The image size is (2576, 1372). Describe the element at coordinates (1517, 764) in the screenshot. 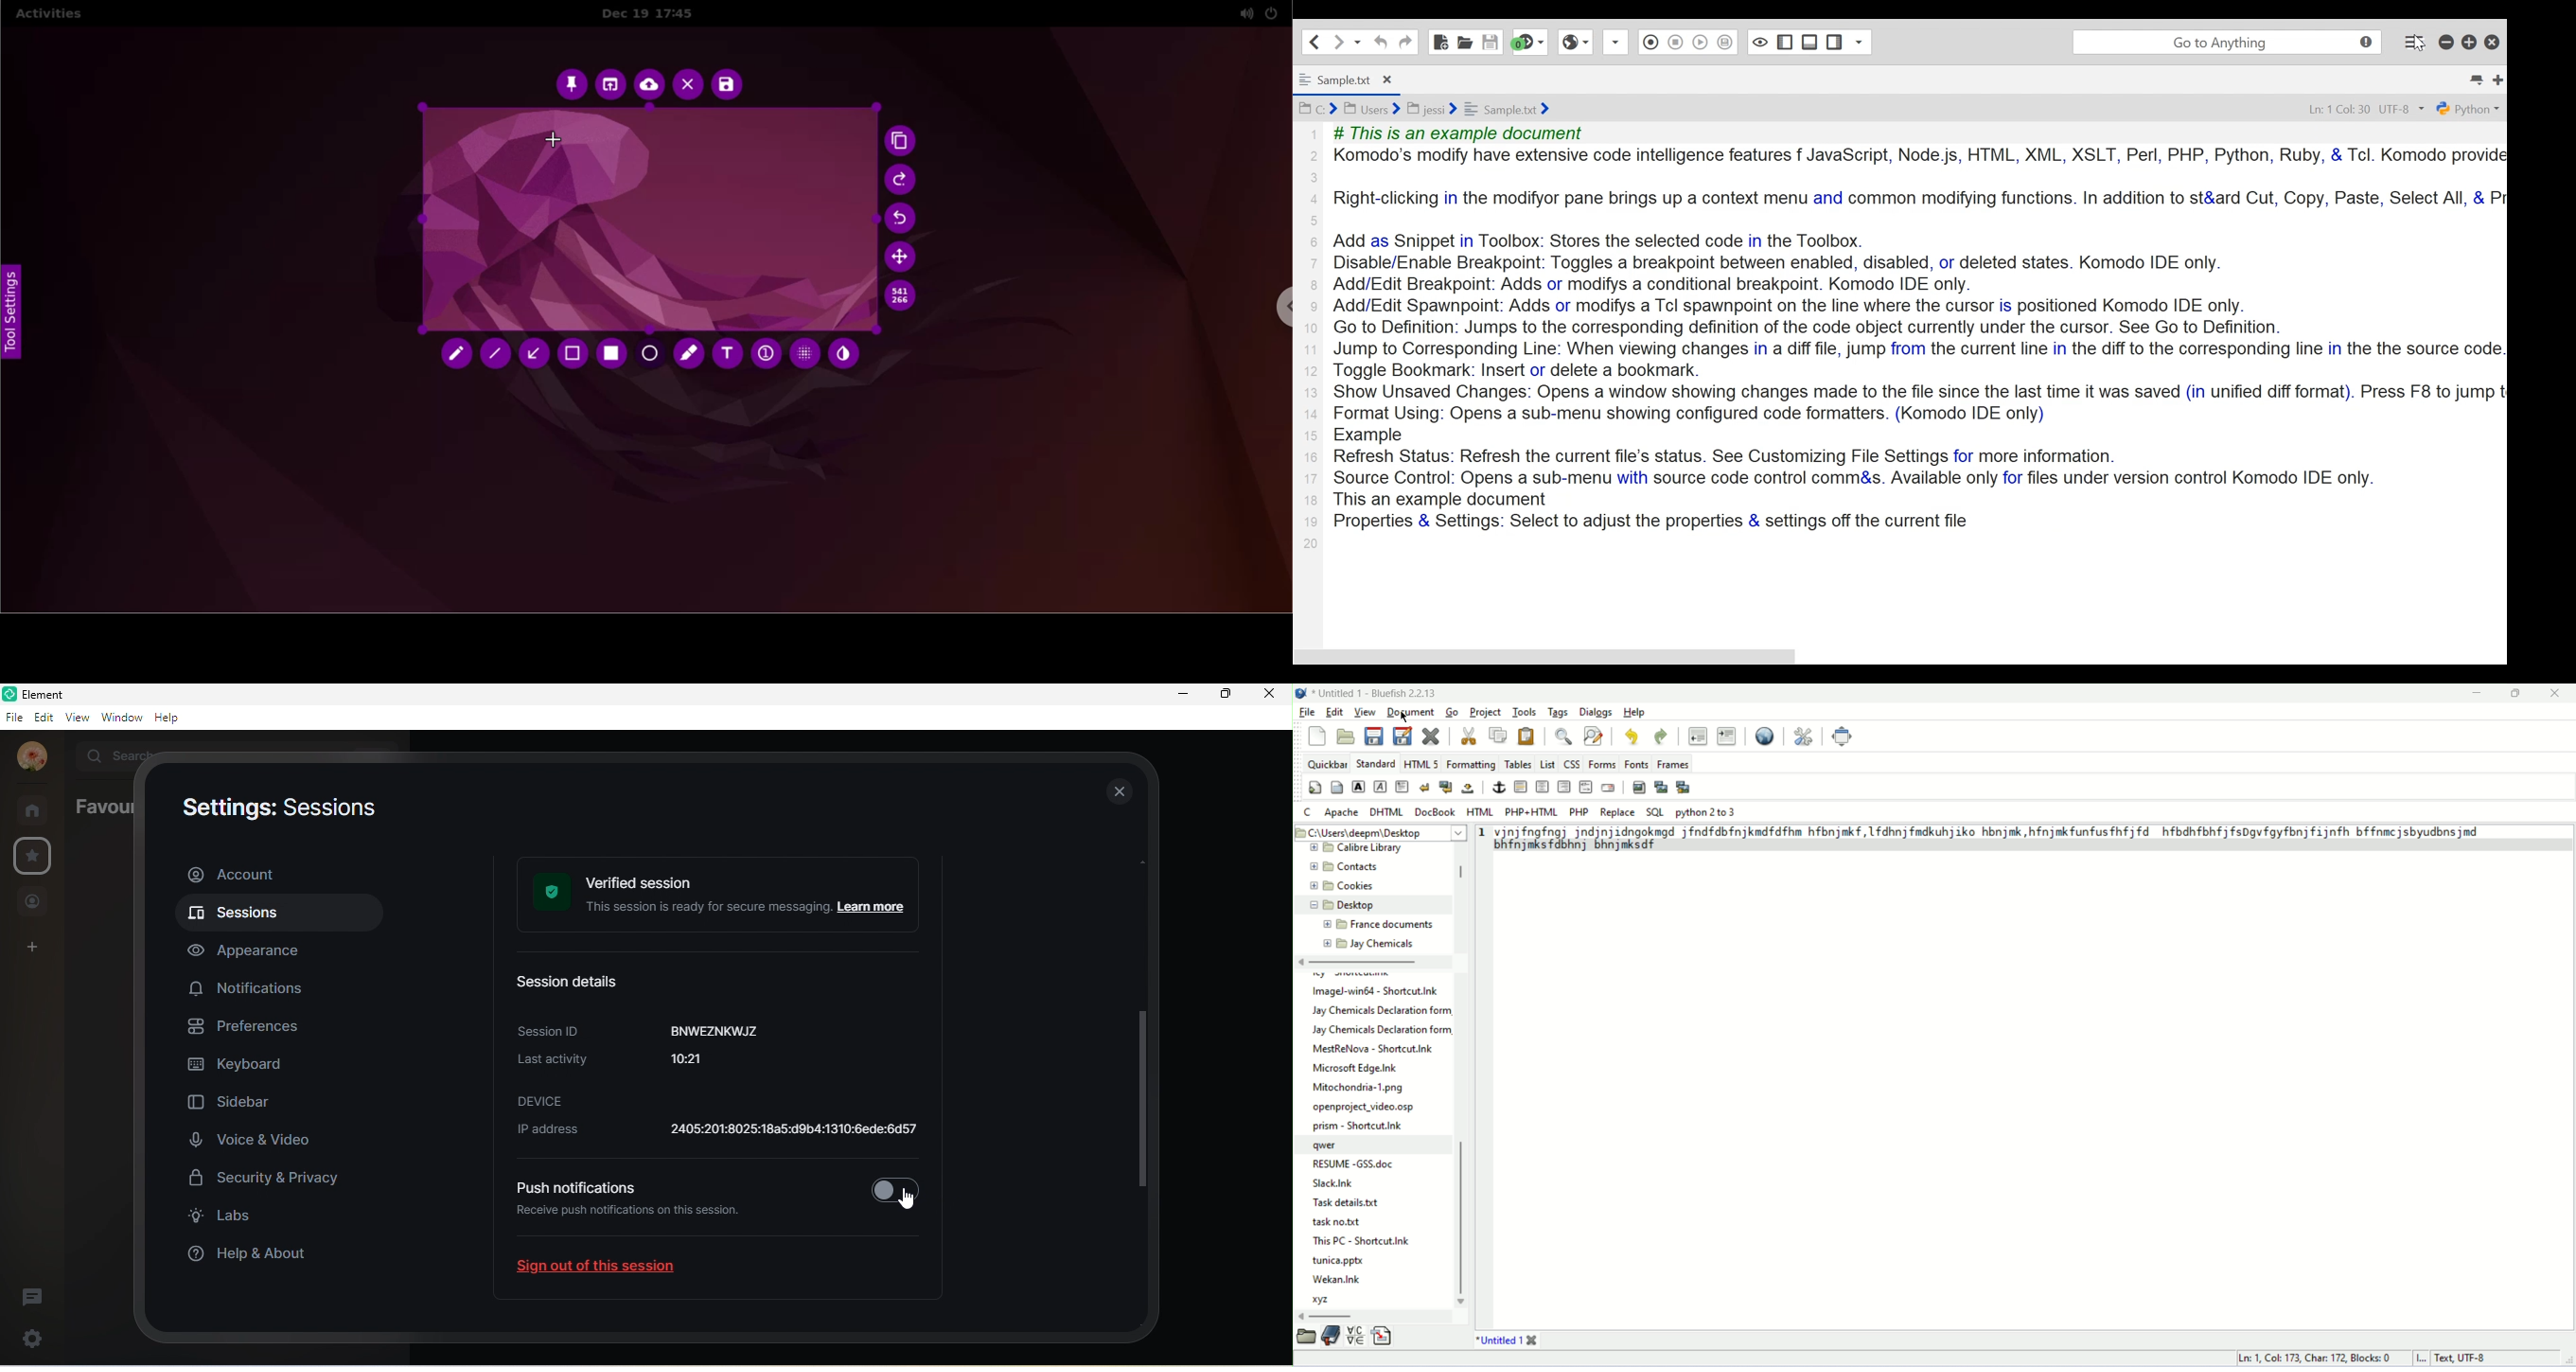

I see `tables` at that location.